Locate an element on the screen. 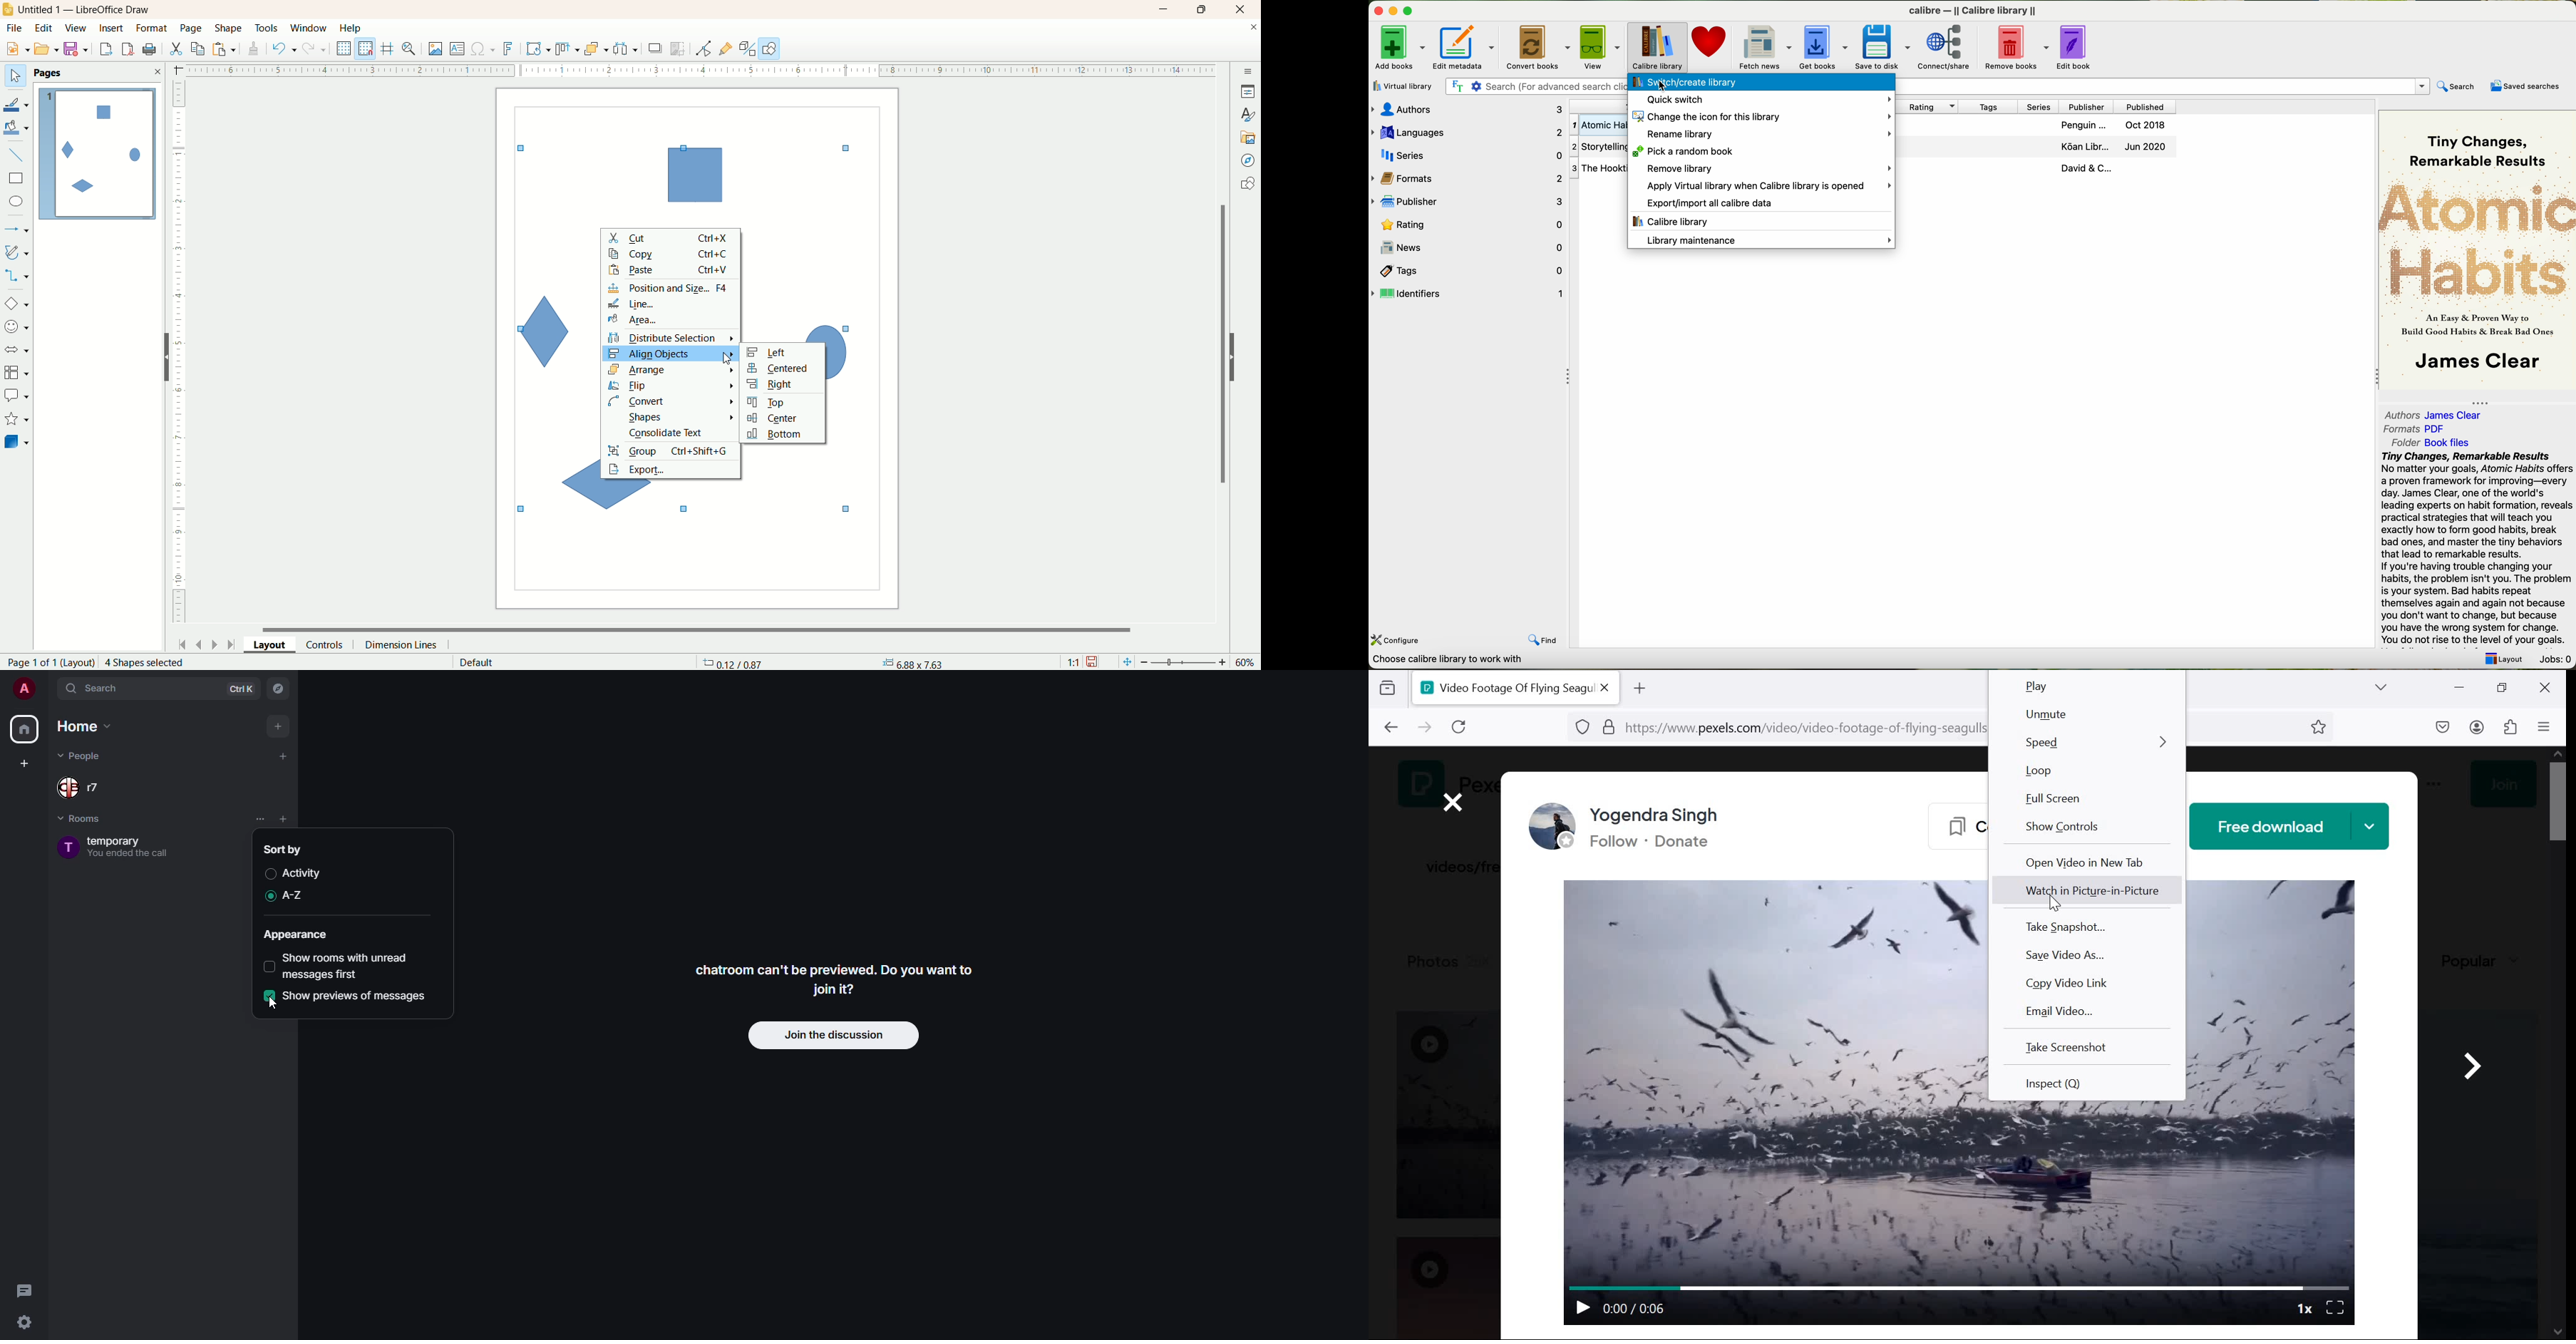 This screenshot has height=1344, width=2576. file is located at coordinates (16, 28).